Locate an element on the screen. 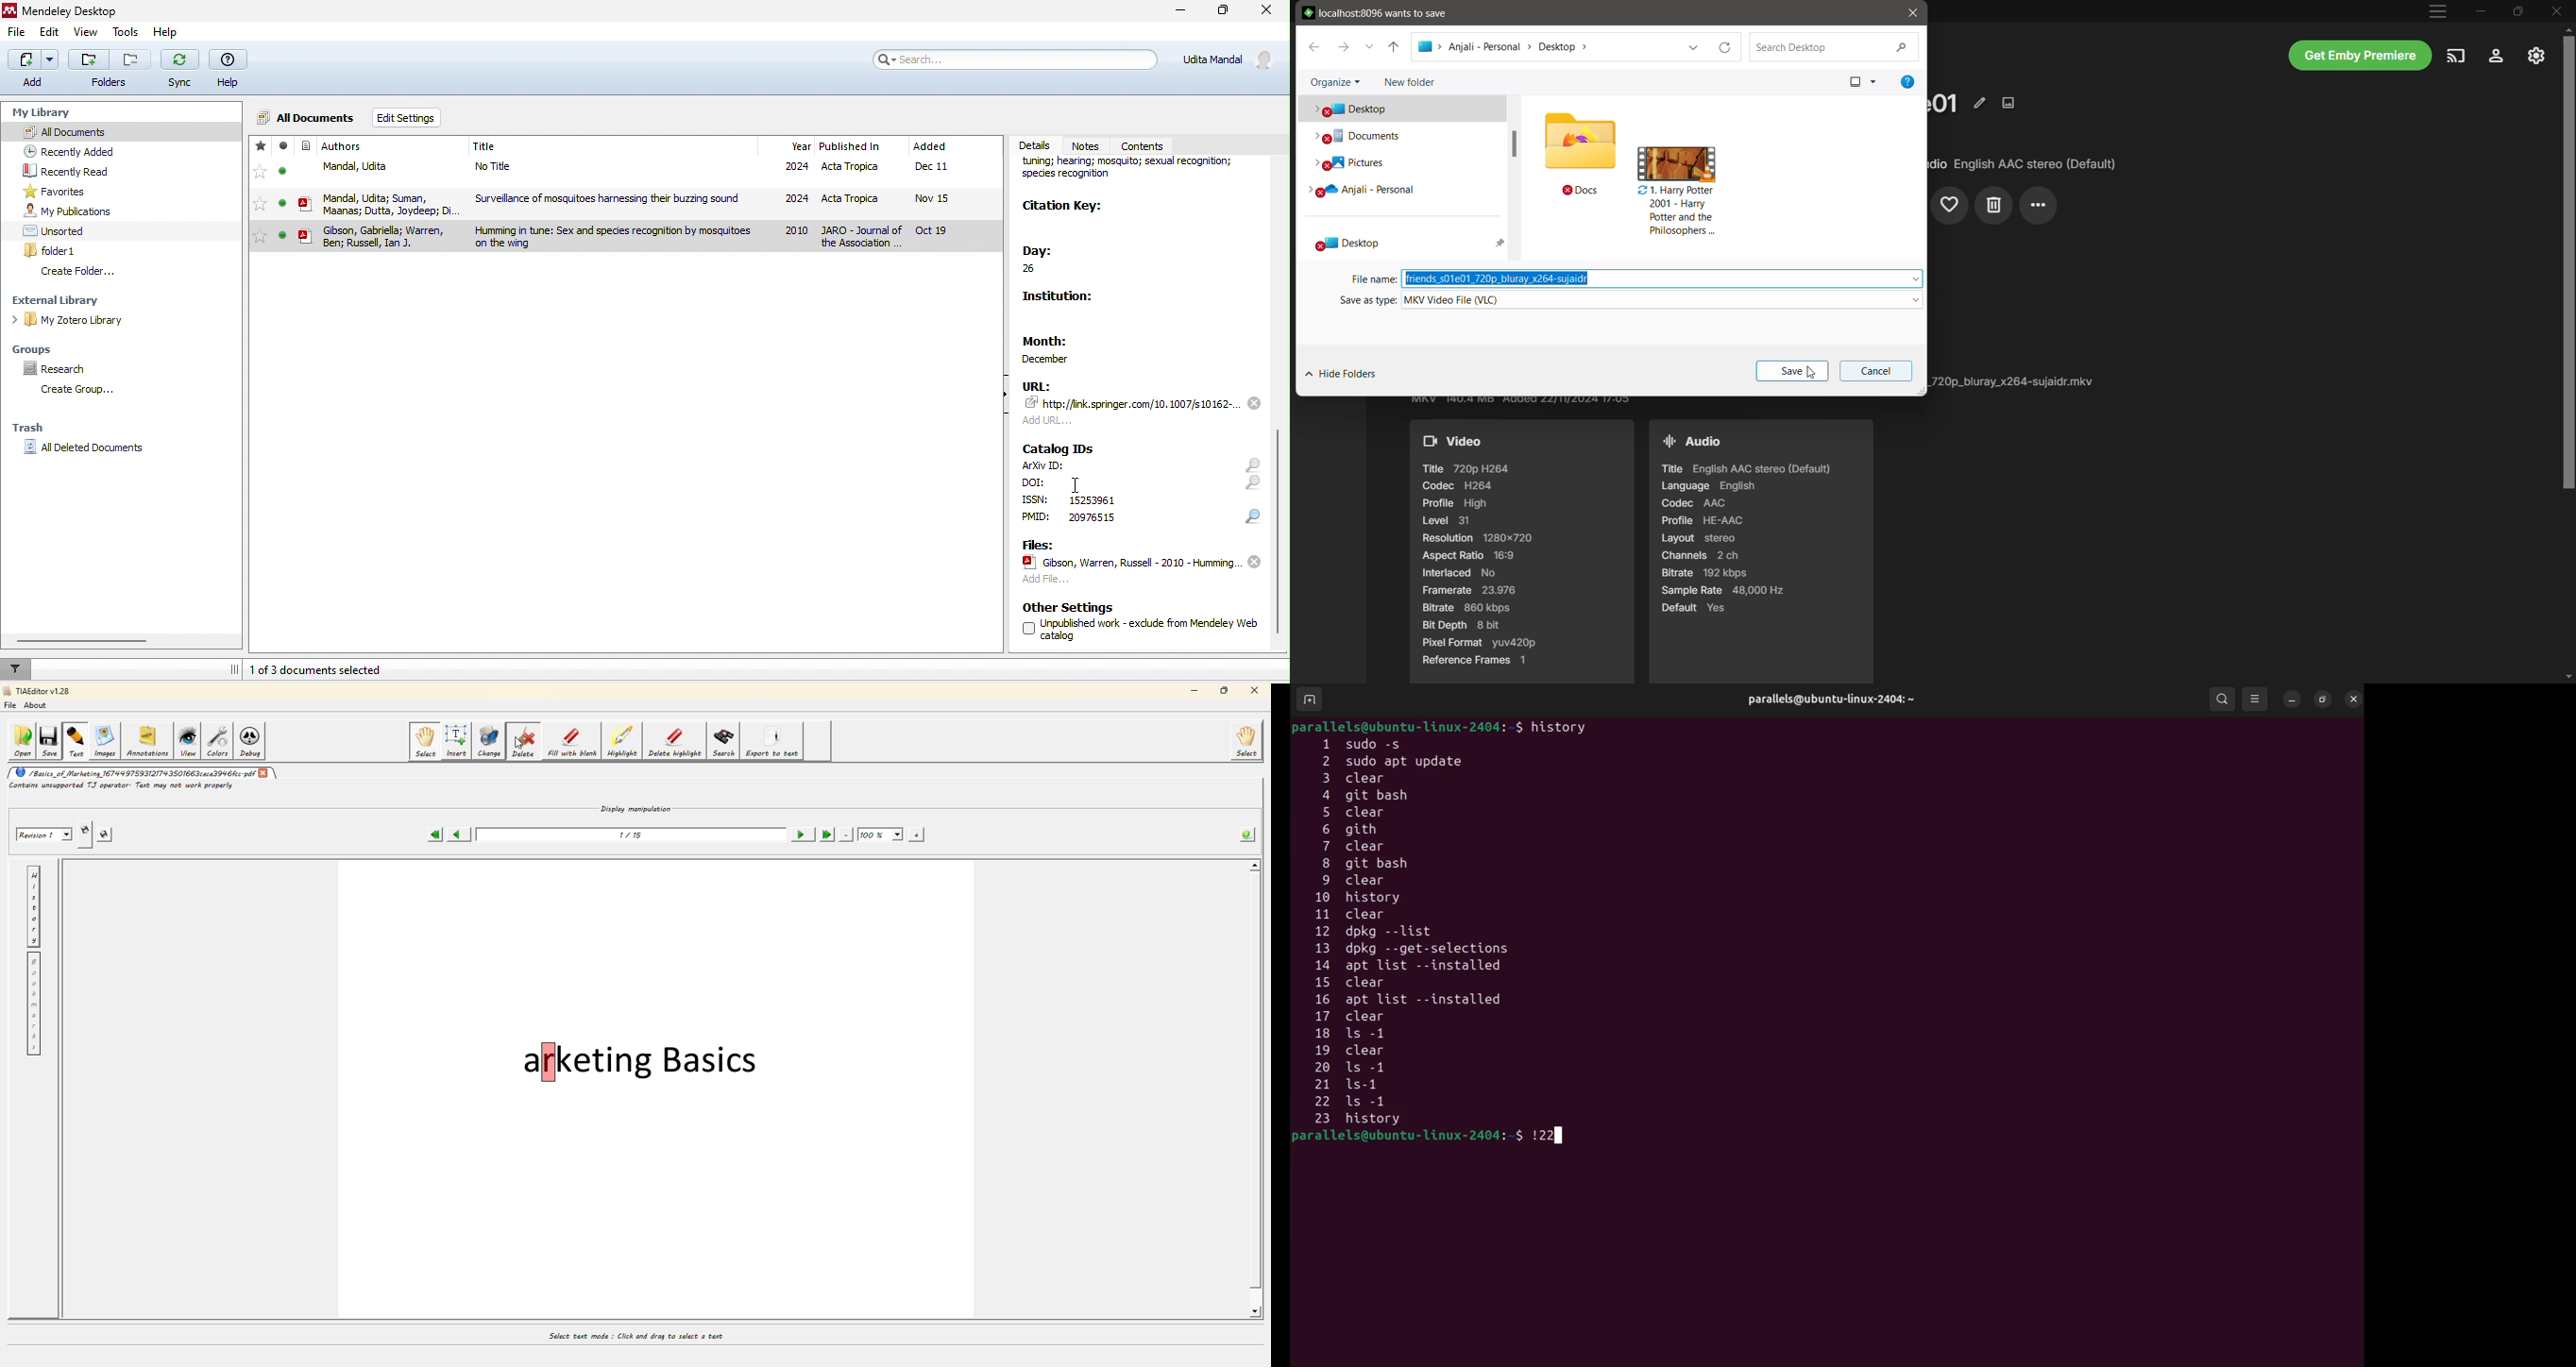 The image size is (2576, 1372). cursor movement is located at coordinates (1078, 486).